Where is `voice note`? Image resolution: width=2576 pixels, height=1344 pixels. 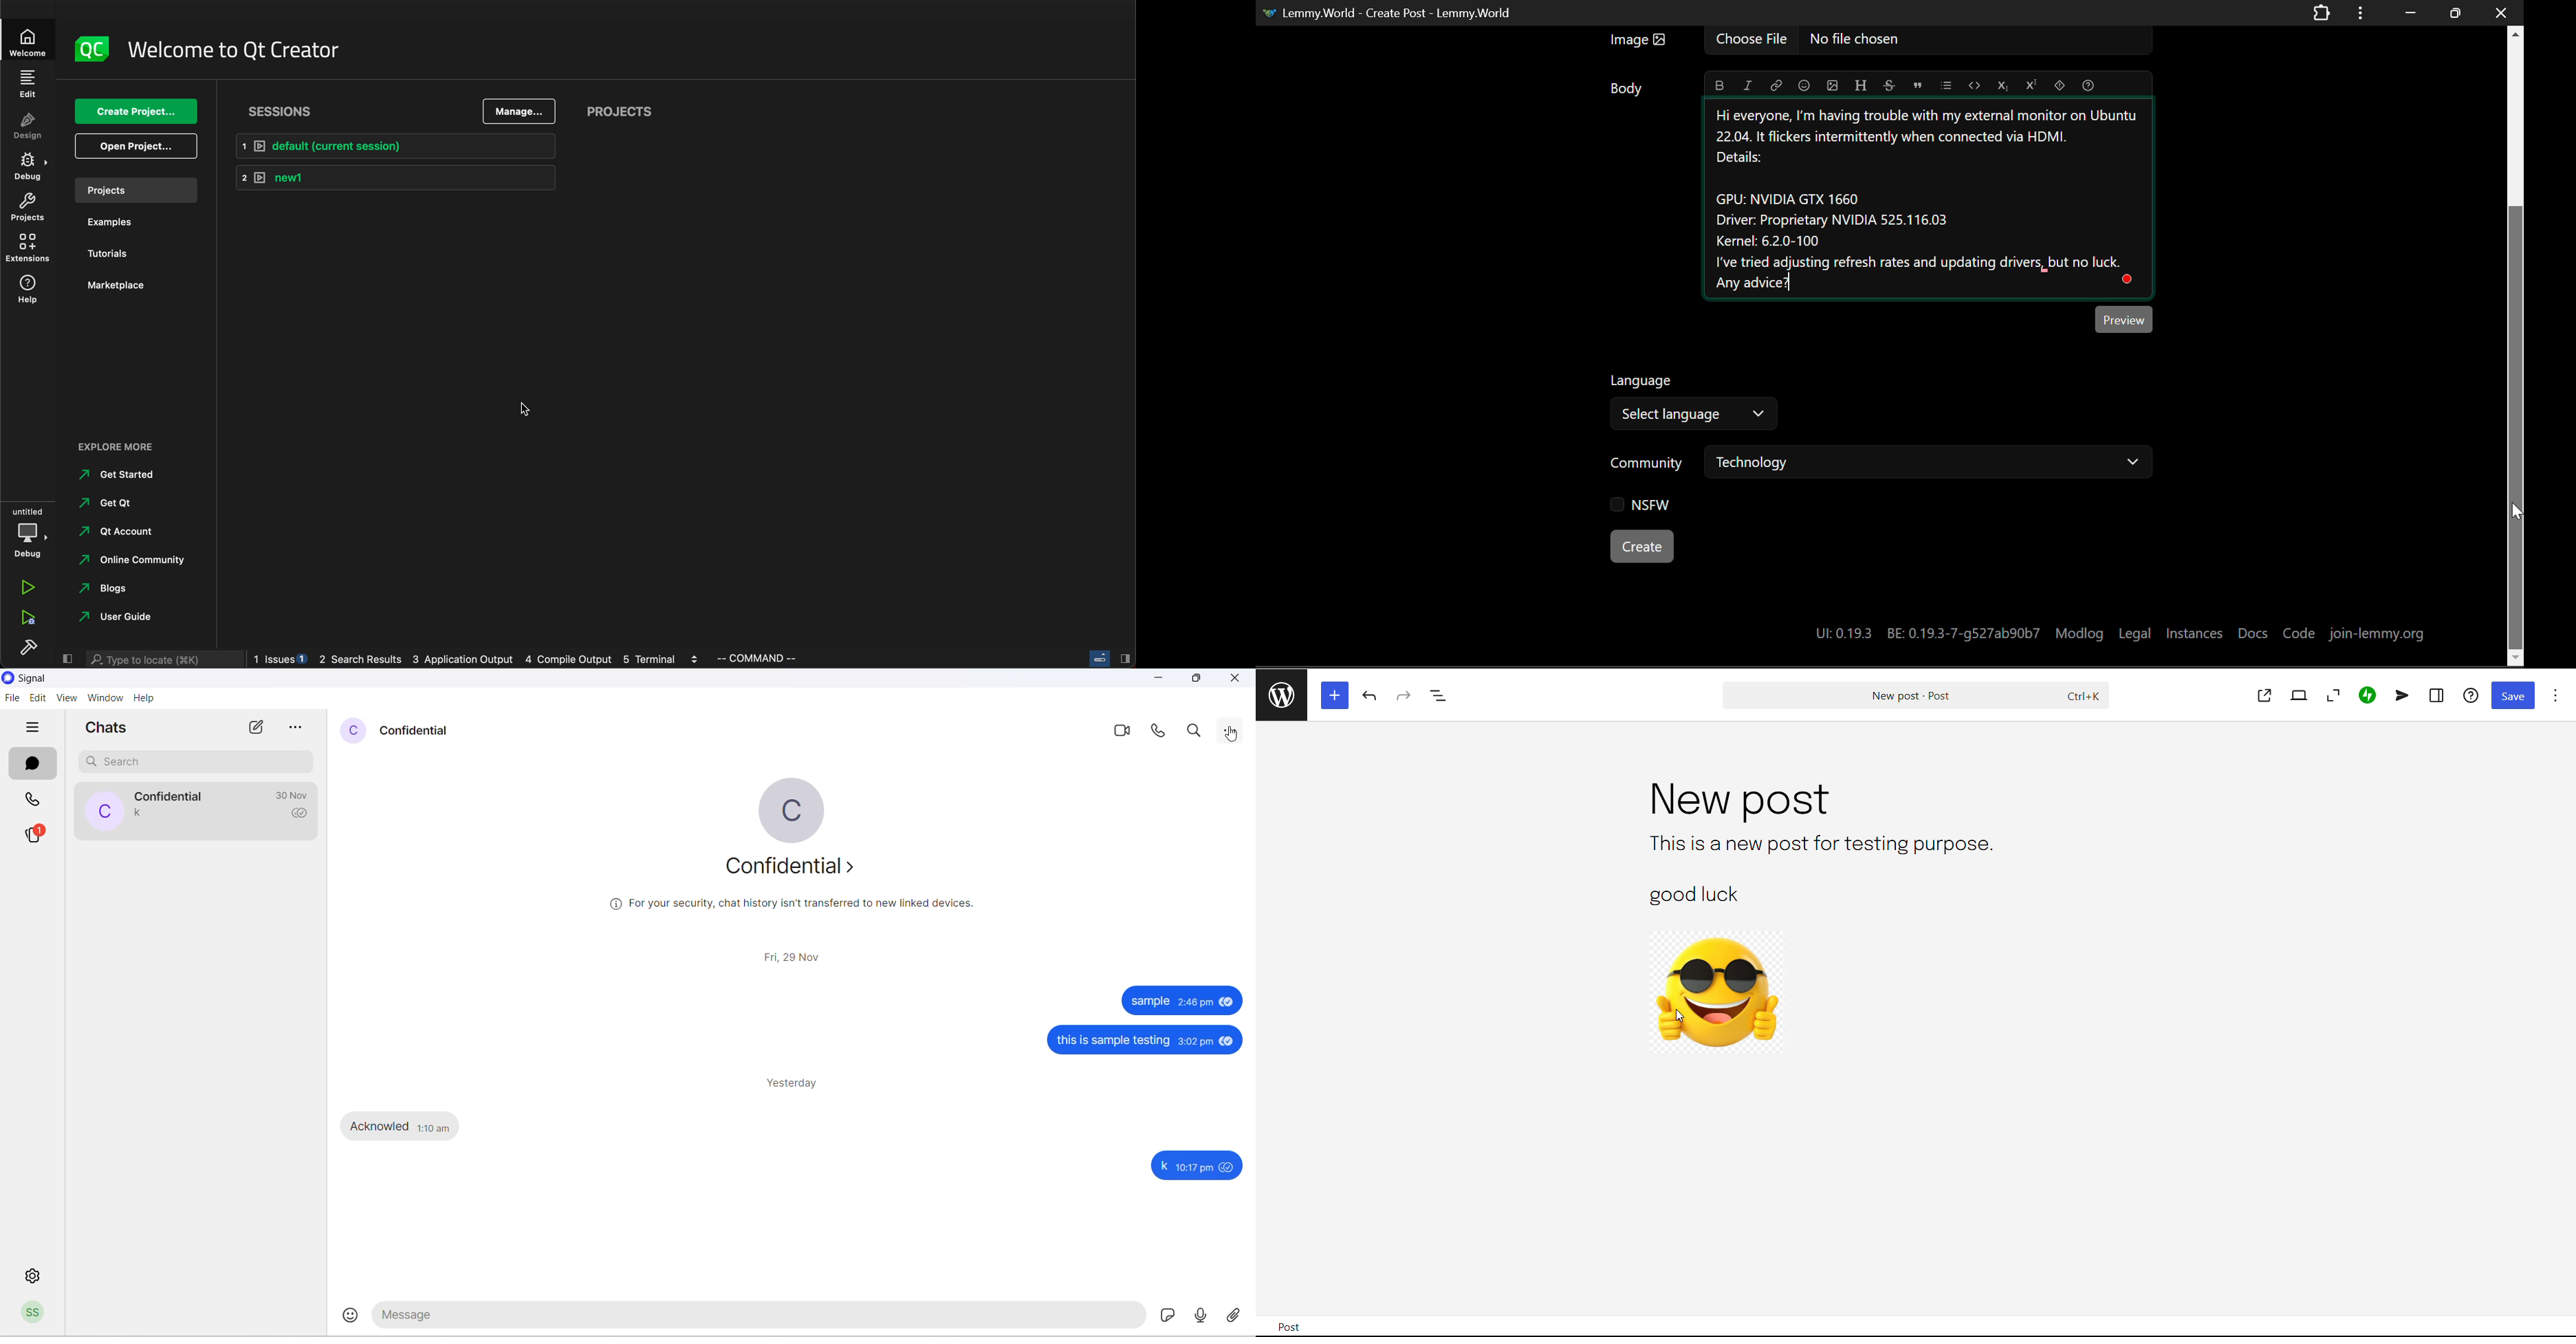
voice note is located at coordinates (1198, 1314).